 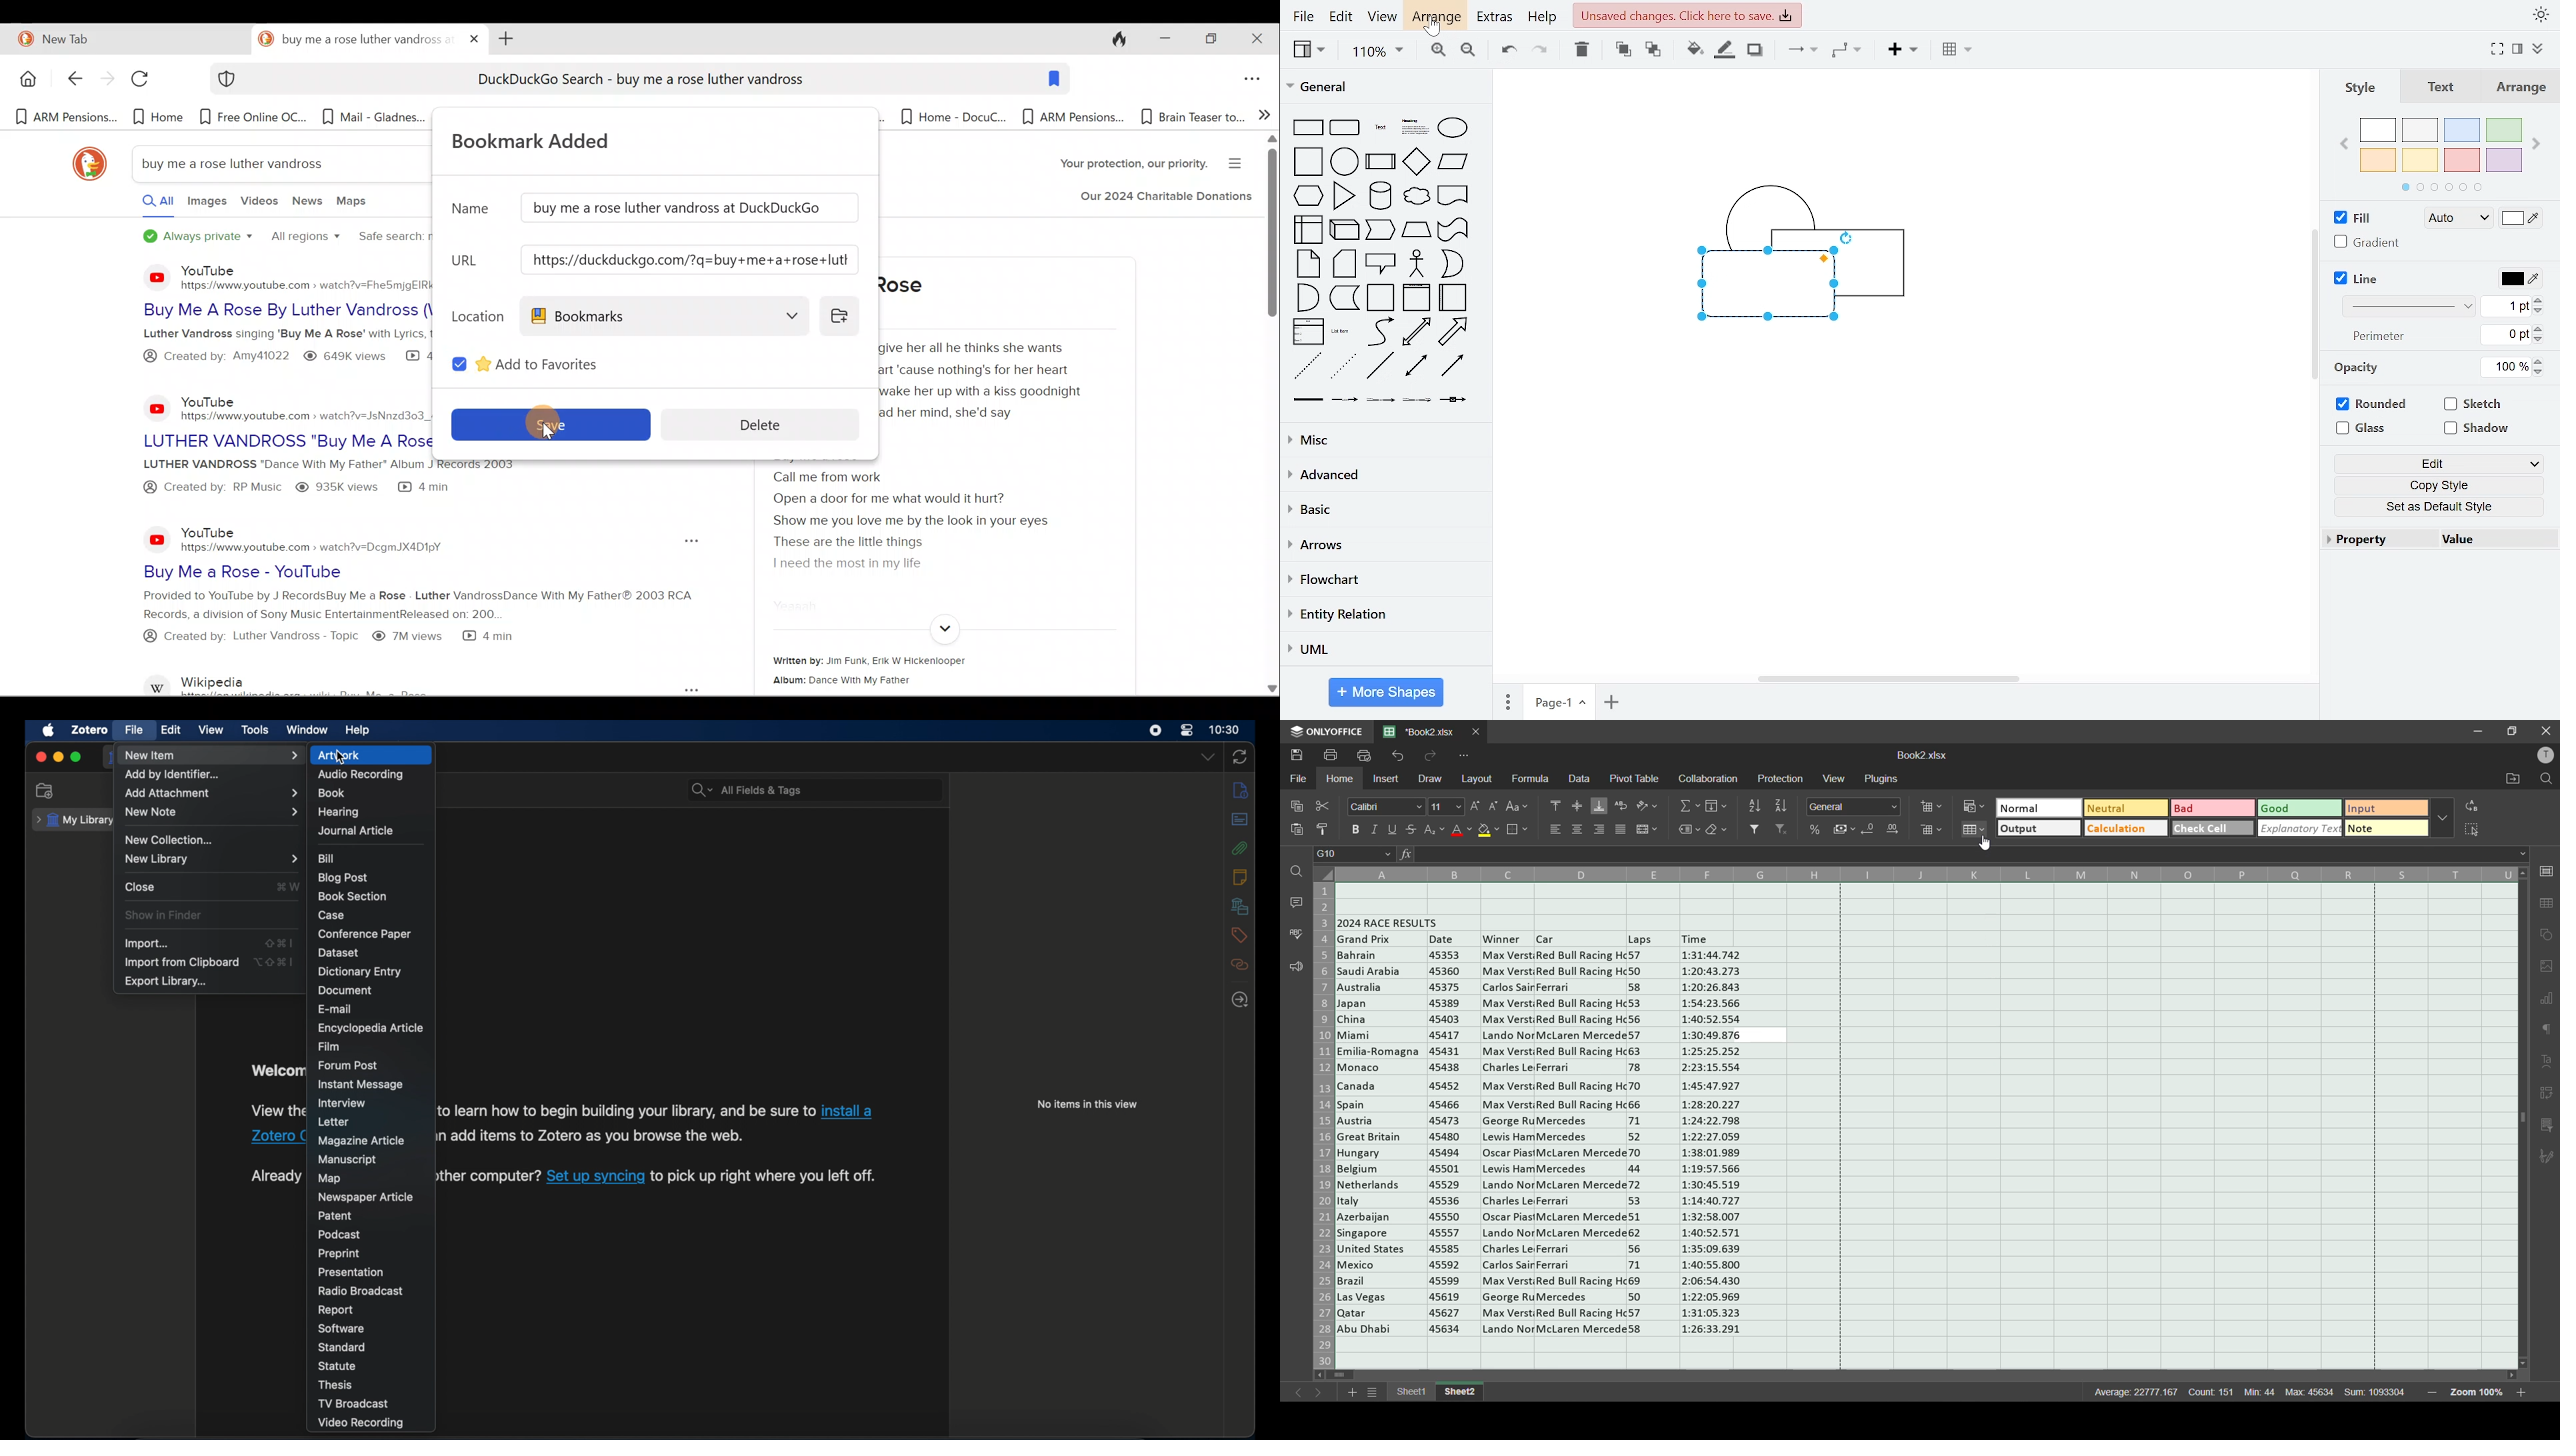 What do you see at coordinates (357, 731) in the screenshot?
I see `help` at bounding box center [357, 731].